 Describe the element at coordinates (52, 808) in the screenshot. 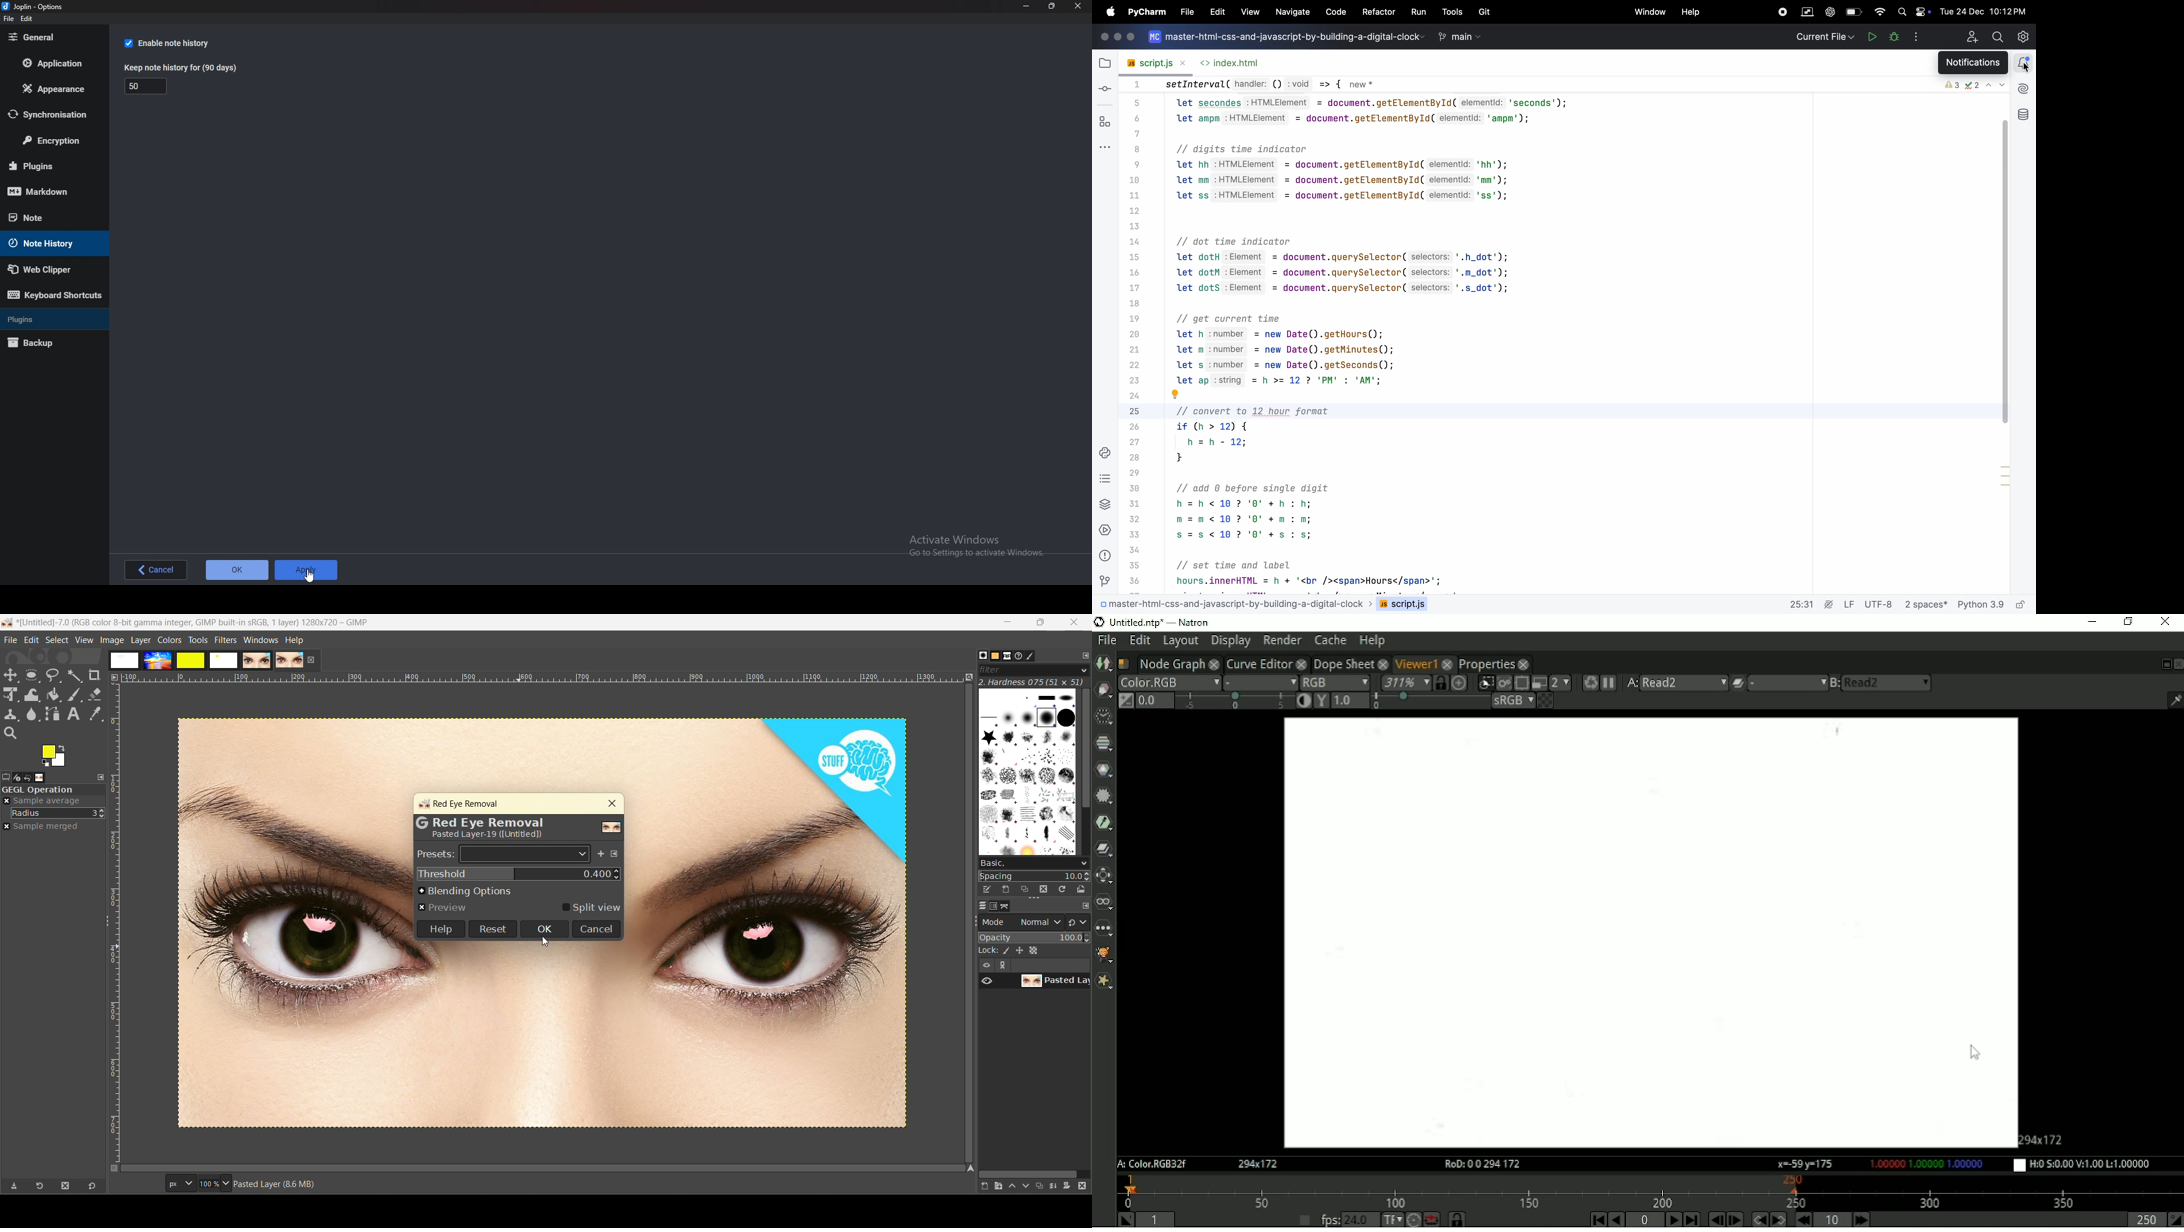

I see `move` at that location.